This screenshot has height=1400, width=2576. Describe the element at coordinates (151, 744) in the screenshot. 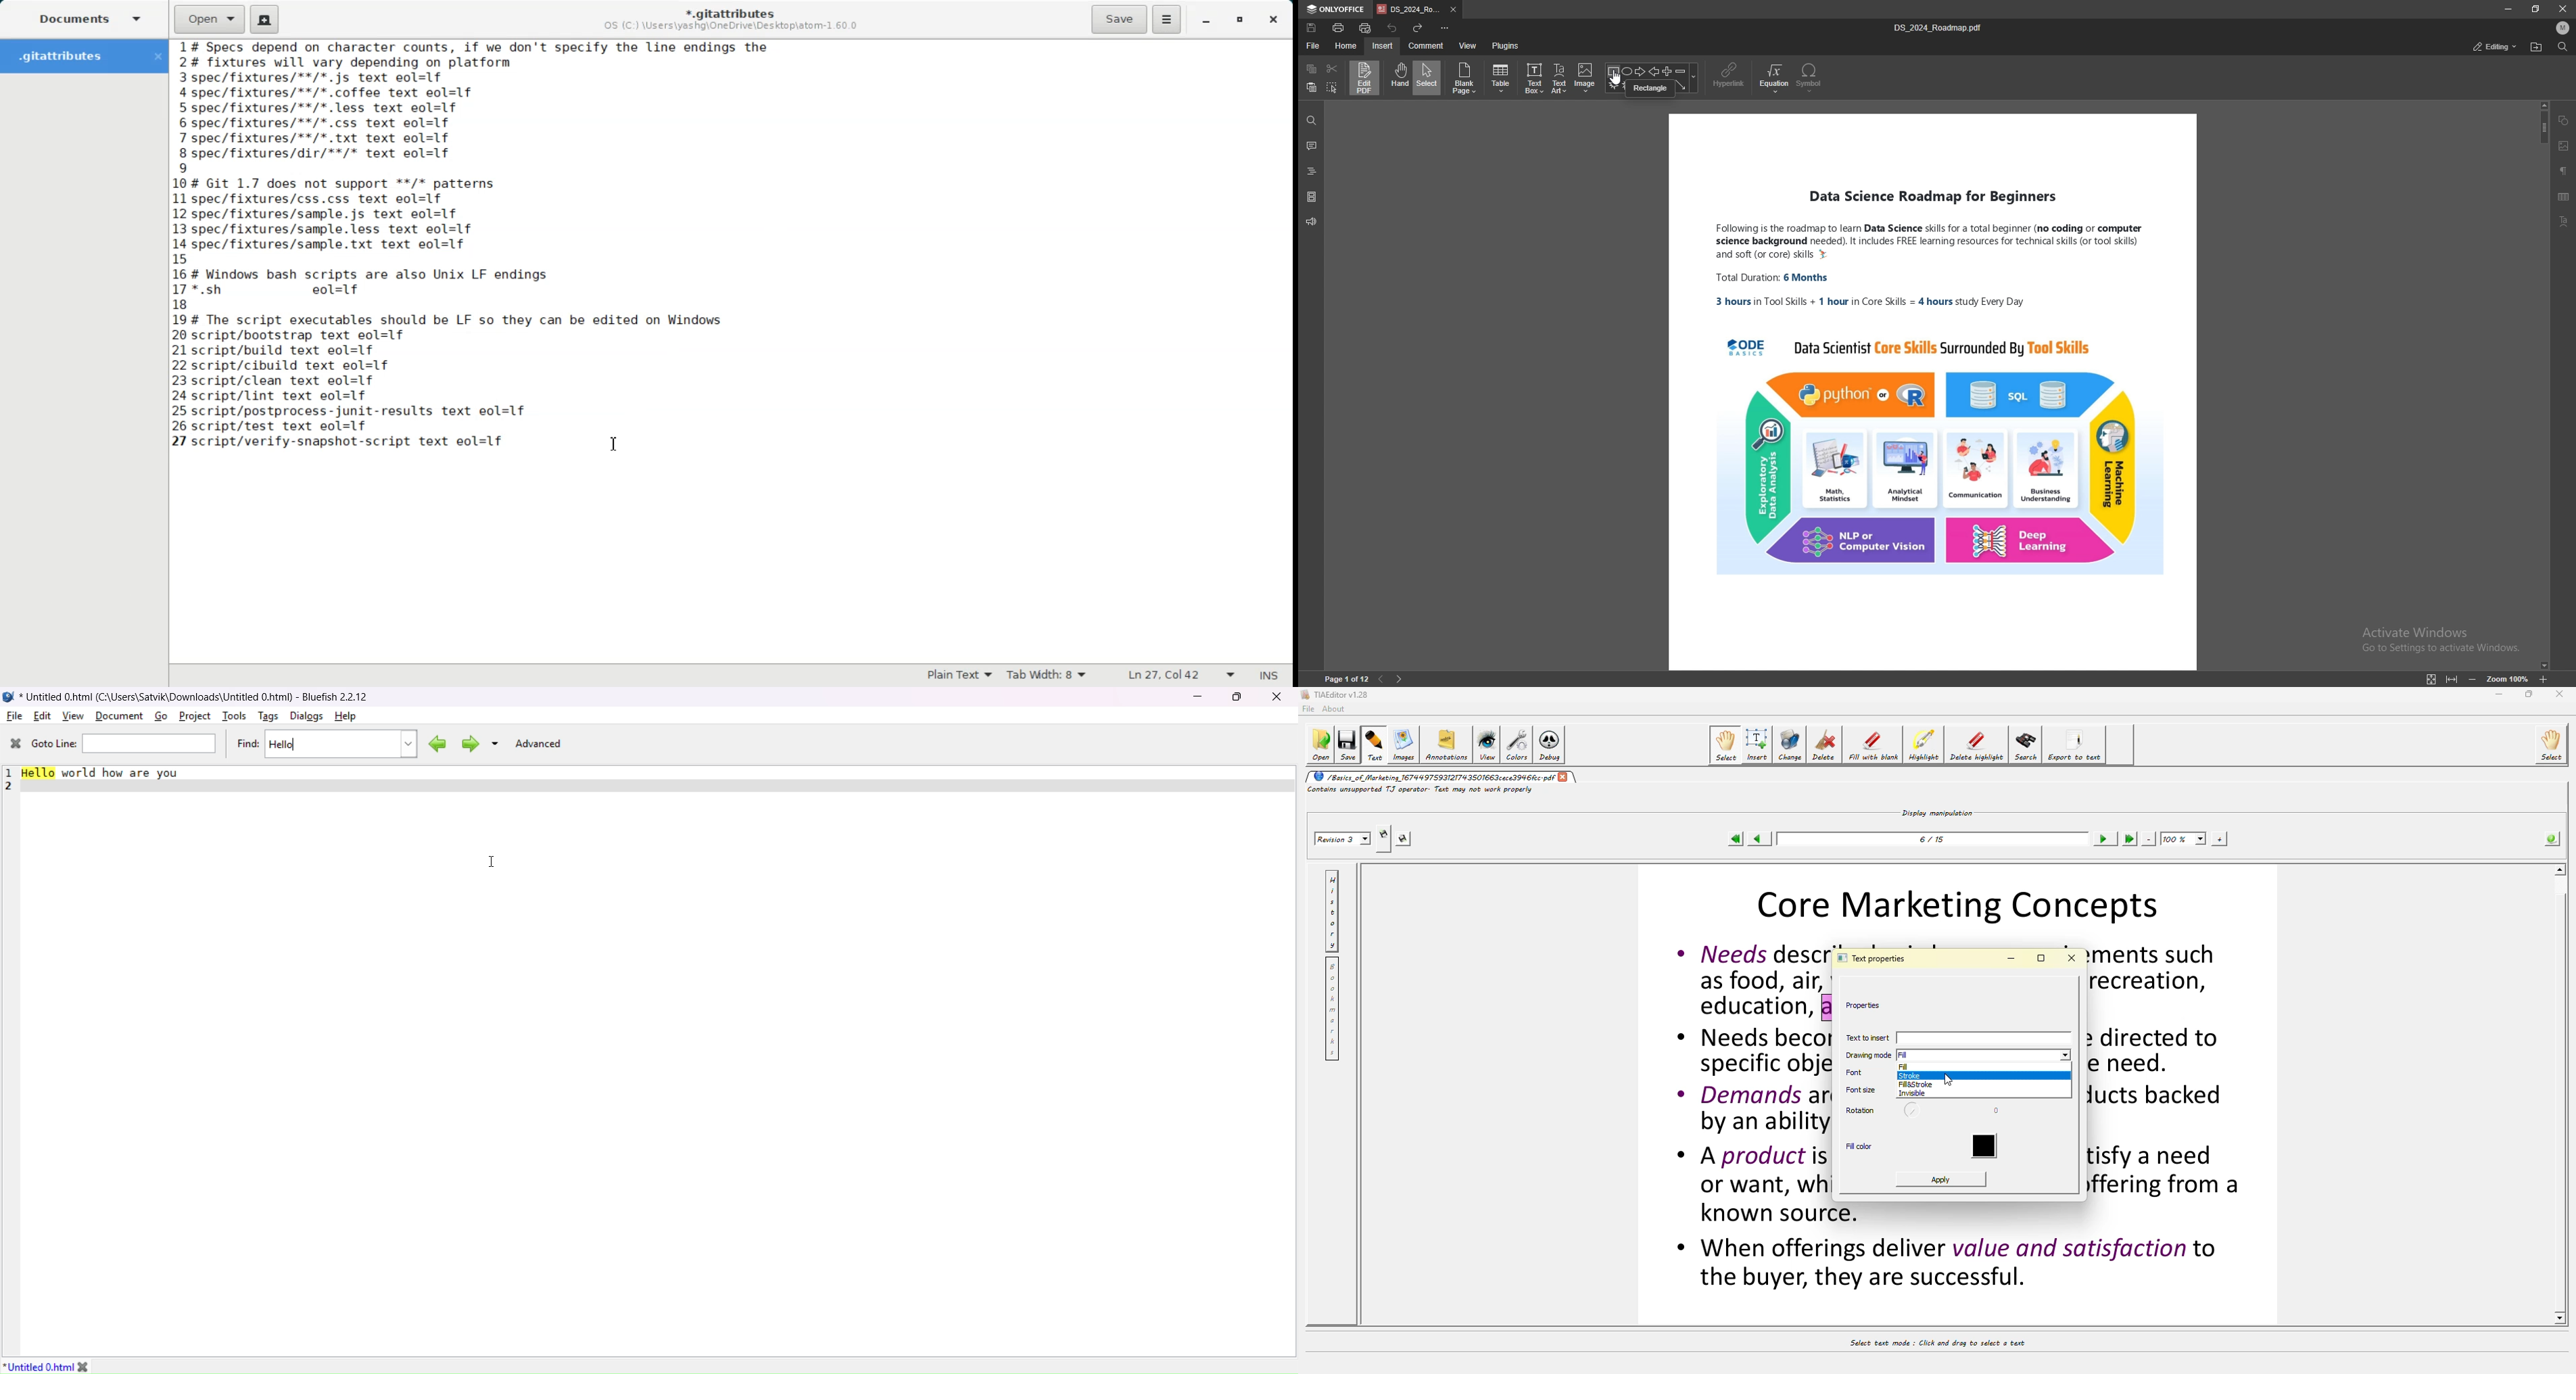

I see `enter line number` at that location.